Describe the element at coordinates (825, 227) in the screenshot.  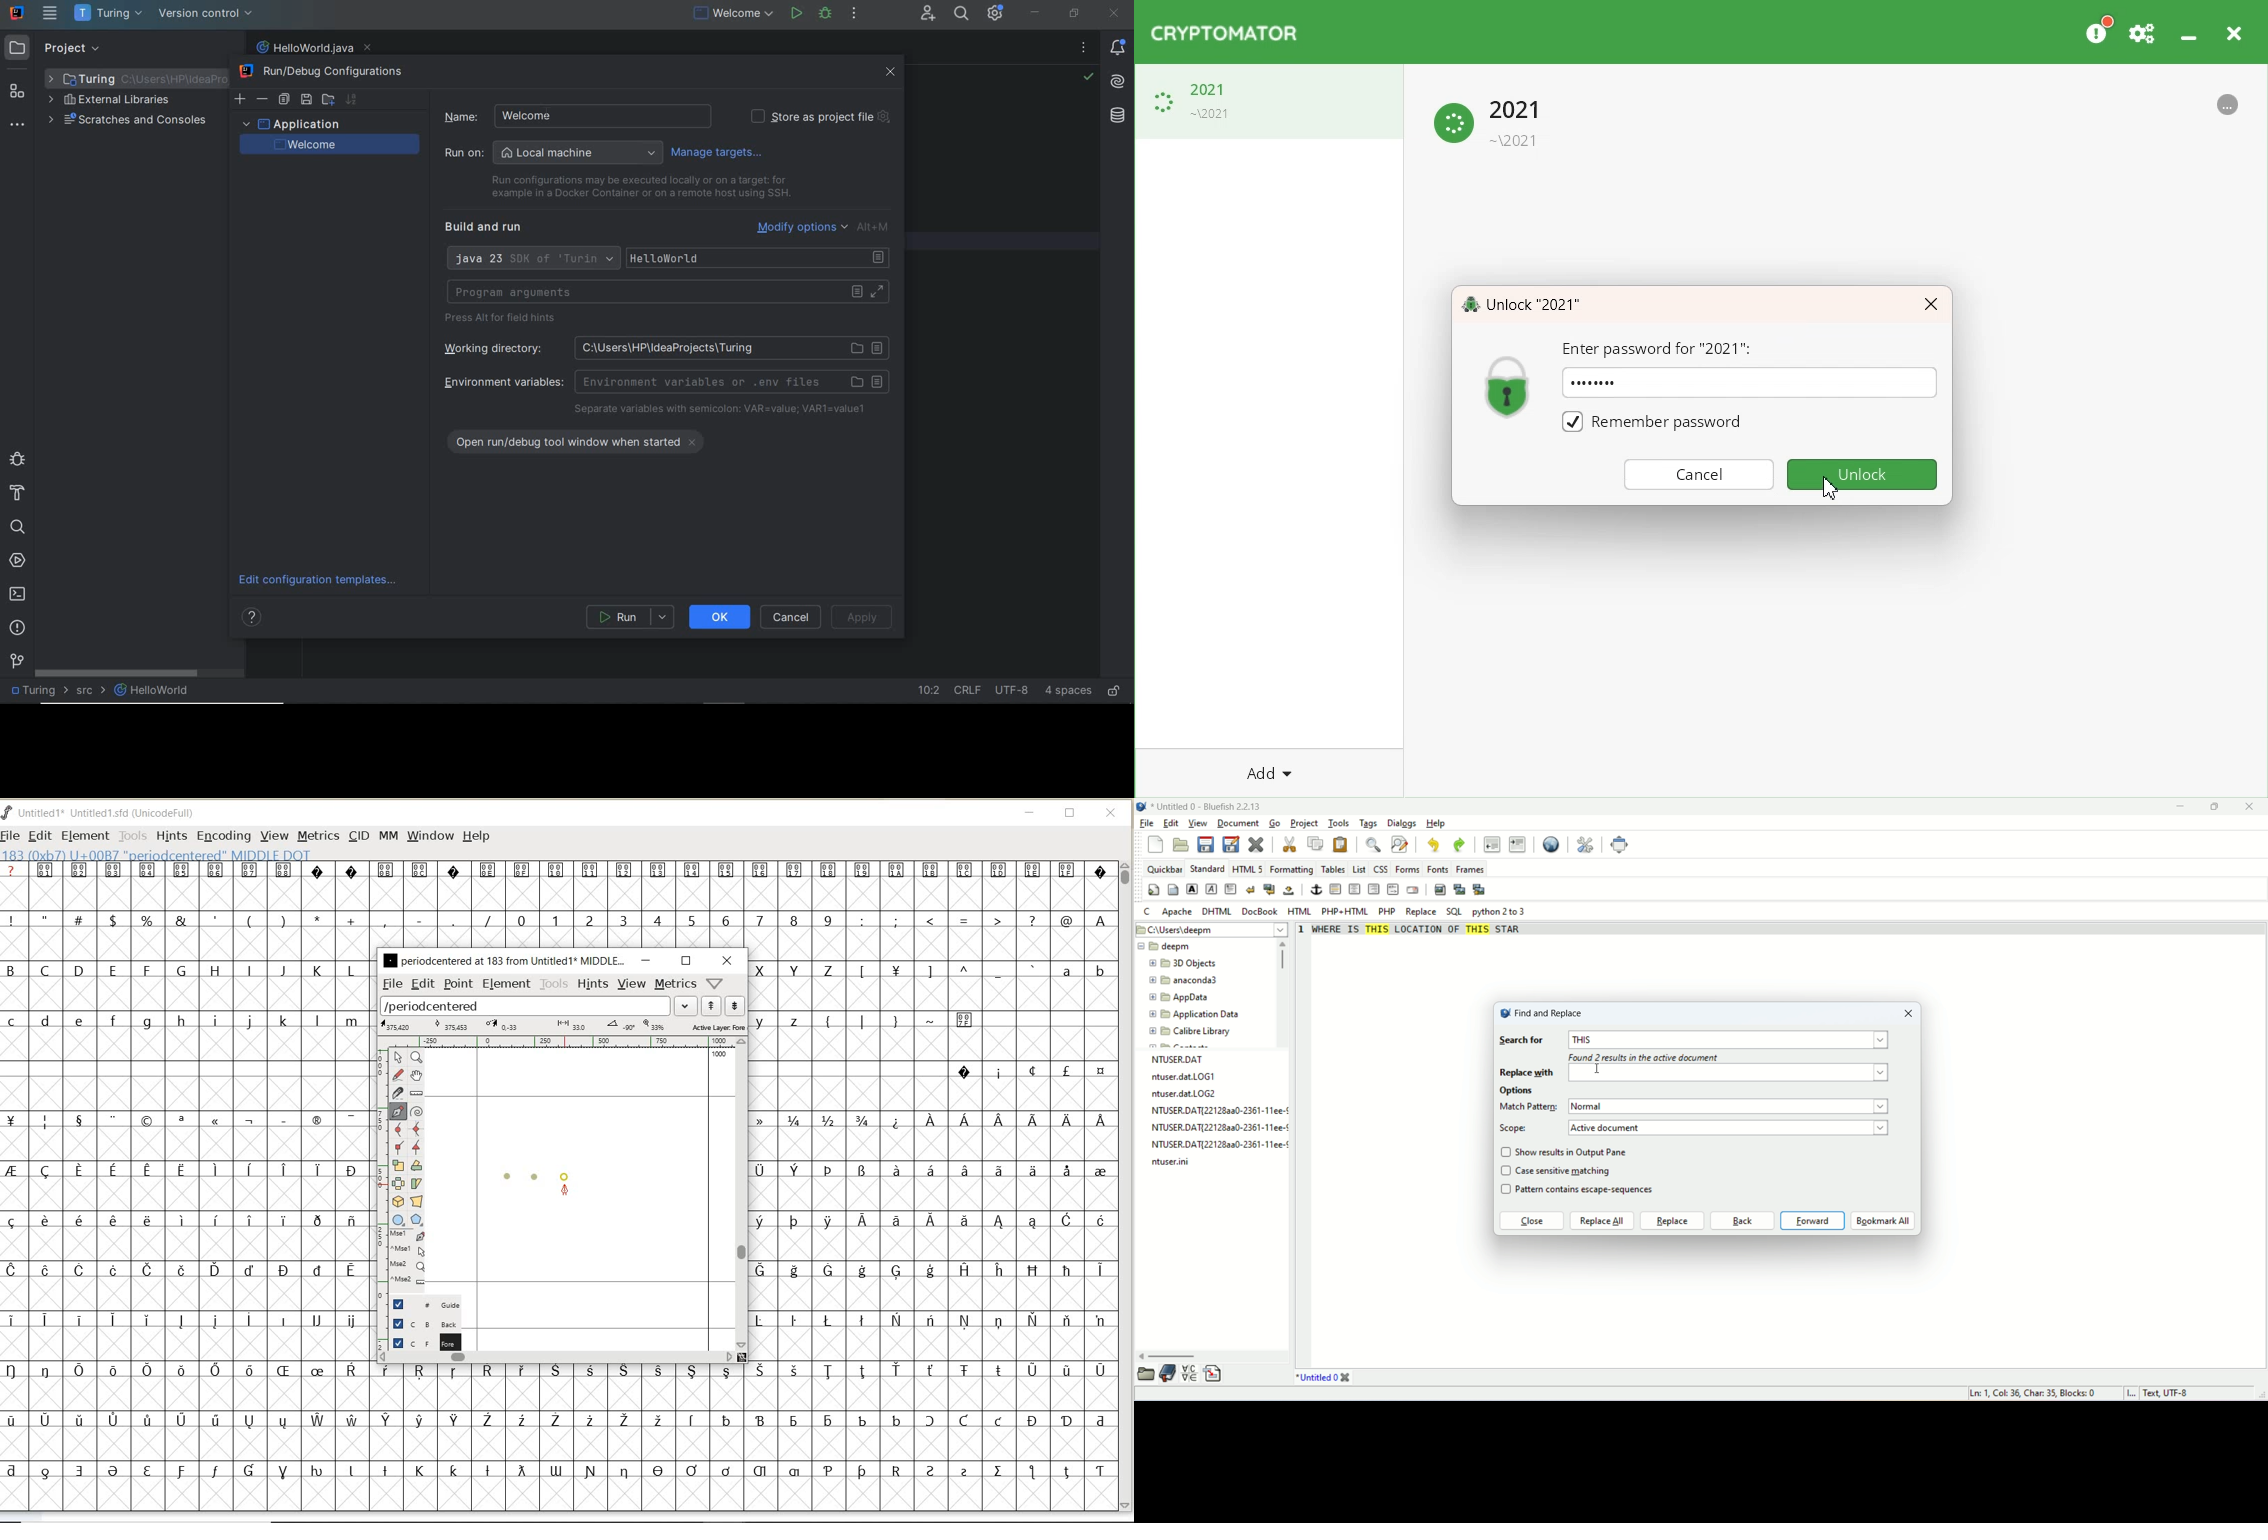
I see `modify options` at that location.